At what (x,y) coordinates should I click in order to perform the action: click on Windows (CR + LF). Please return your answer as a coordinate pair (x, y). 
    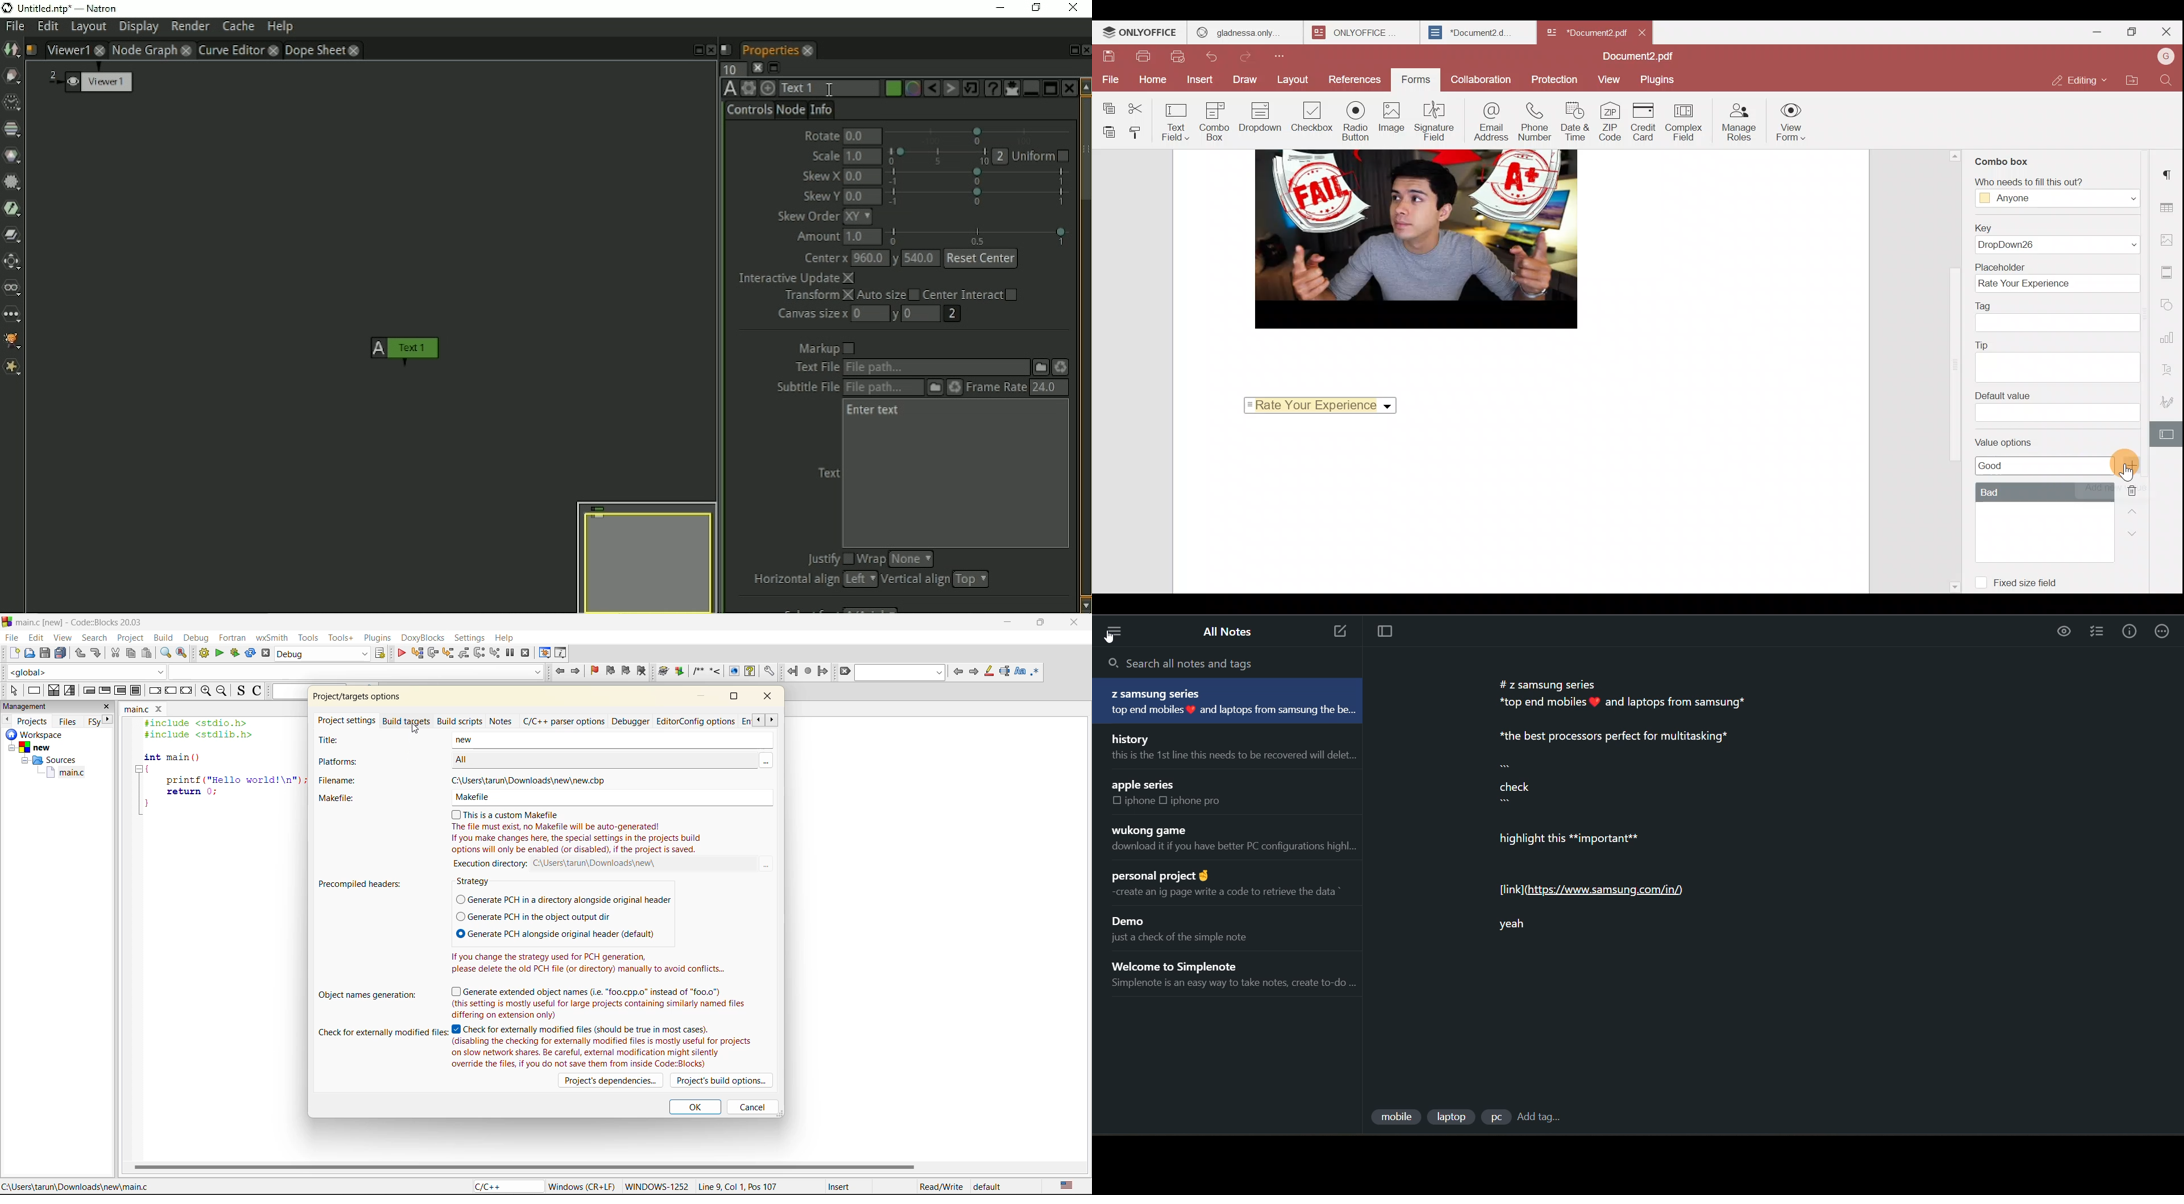
    Looking at the image, I should click on (582, 1186).